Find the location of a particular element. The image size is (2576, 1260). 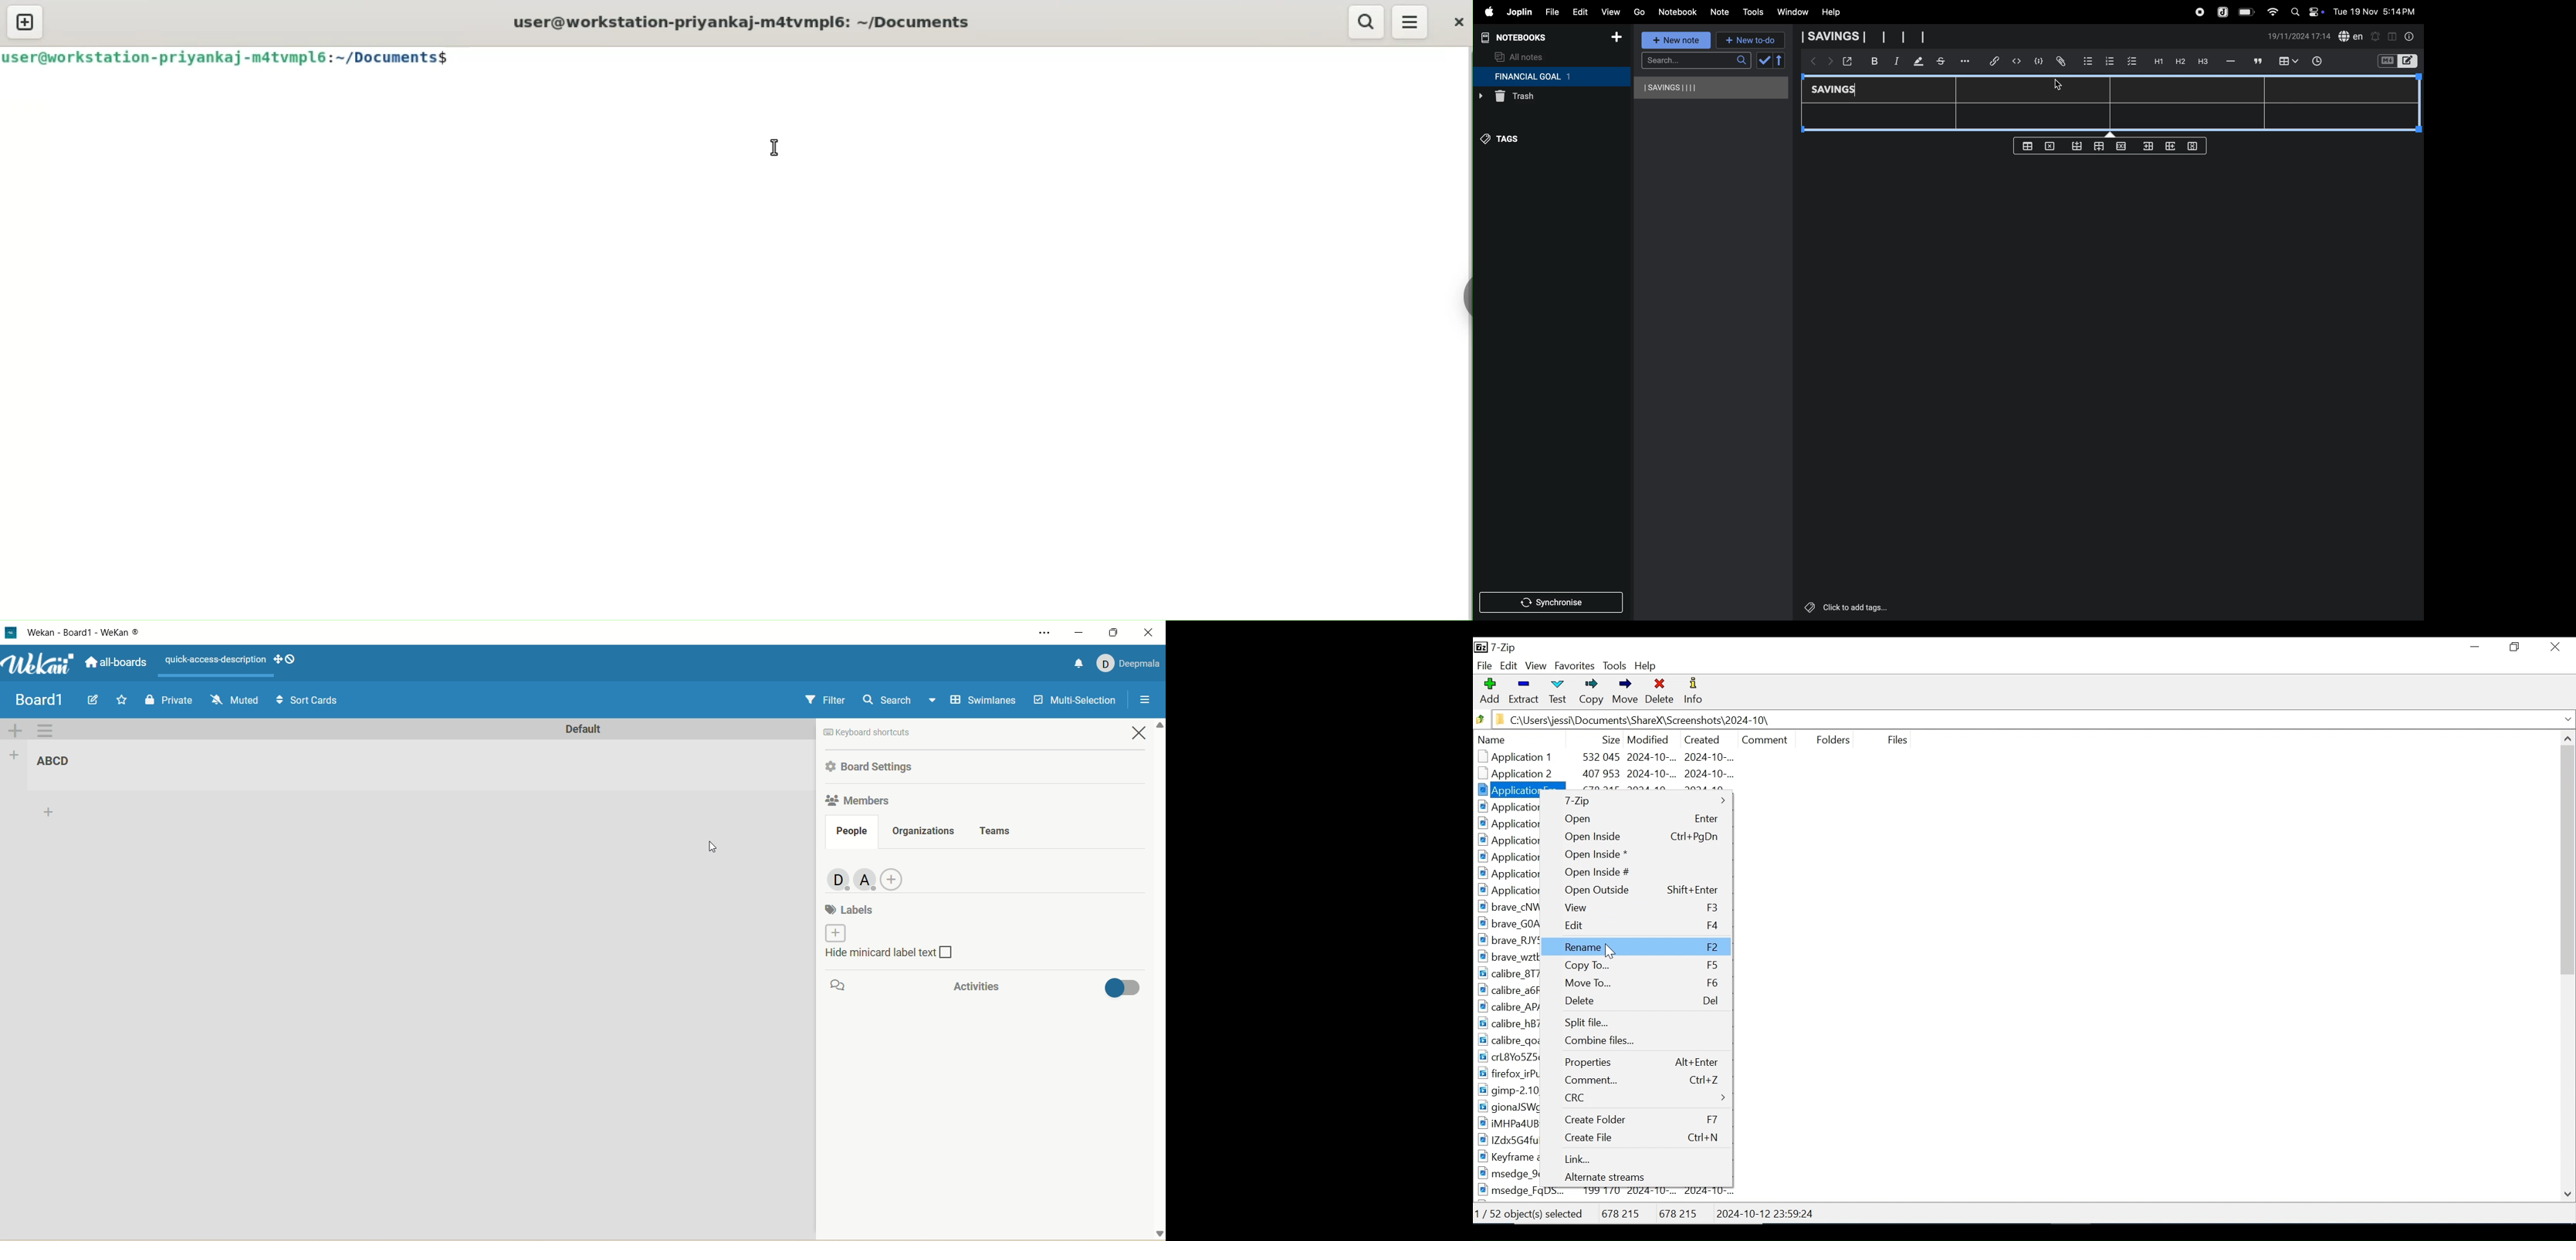

Alternate streams is located at coordinates (1638, 1176).